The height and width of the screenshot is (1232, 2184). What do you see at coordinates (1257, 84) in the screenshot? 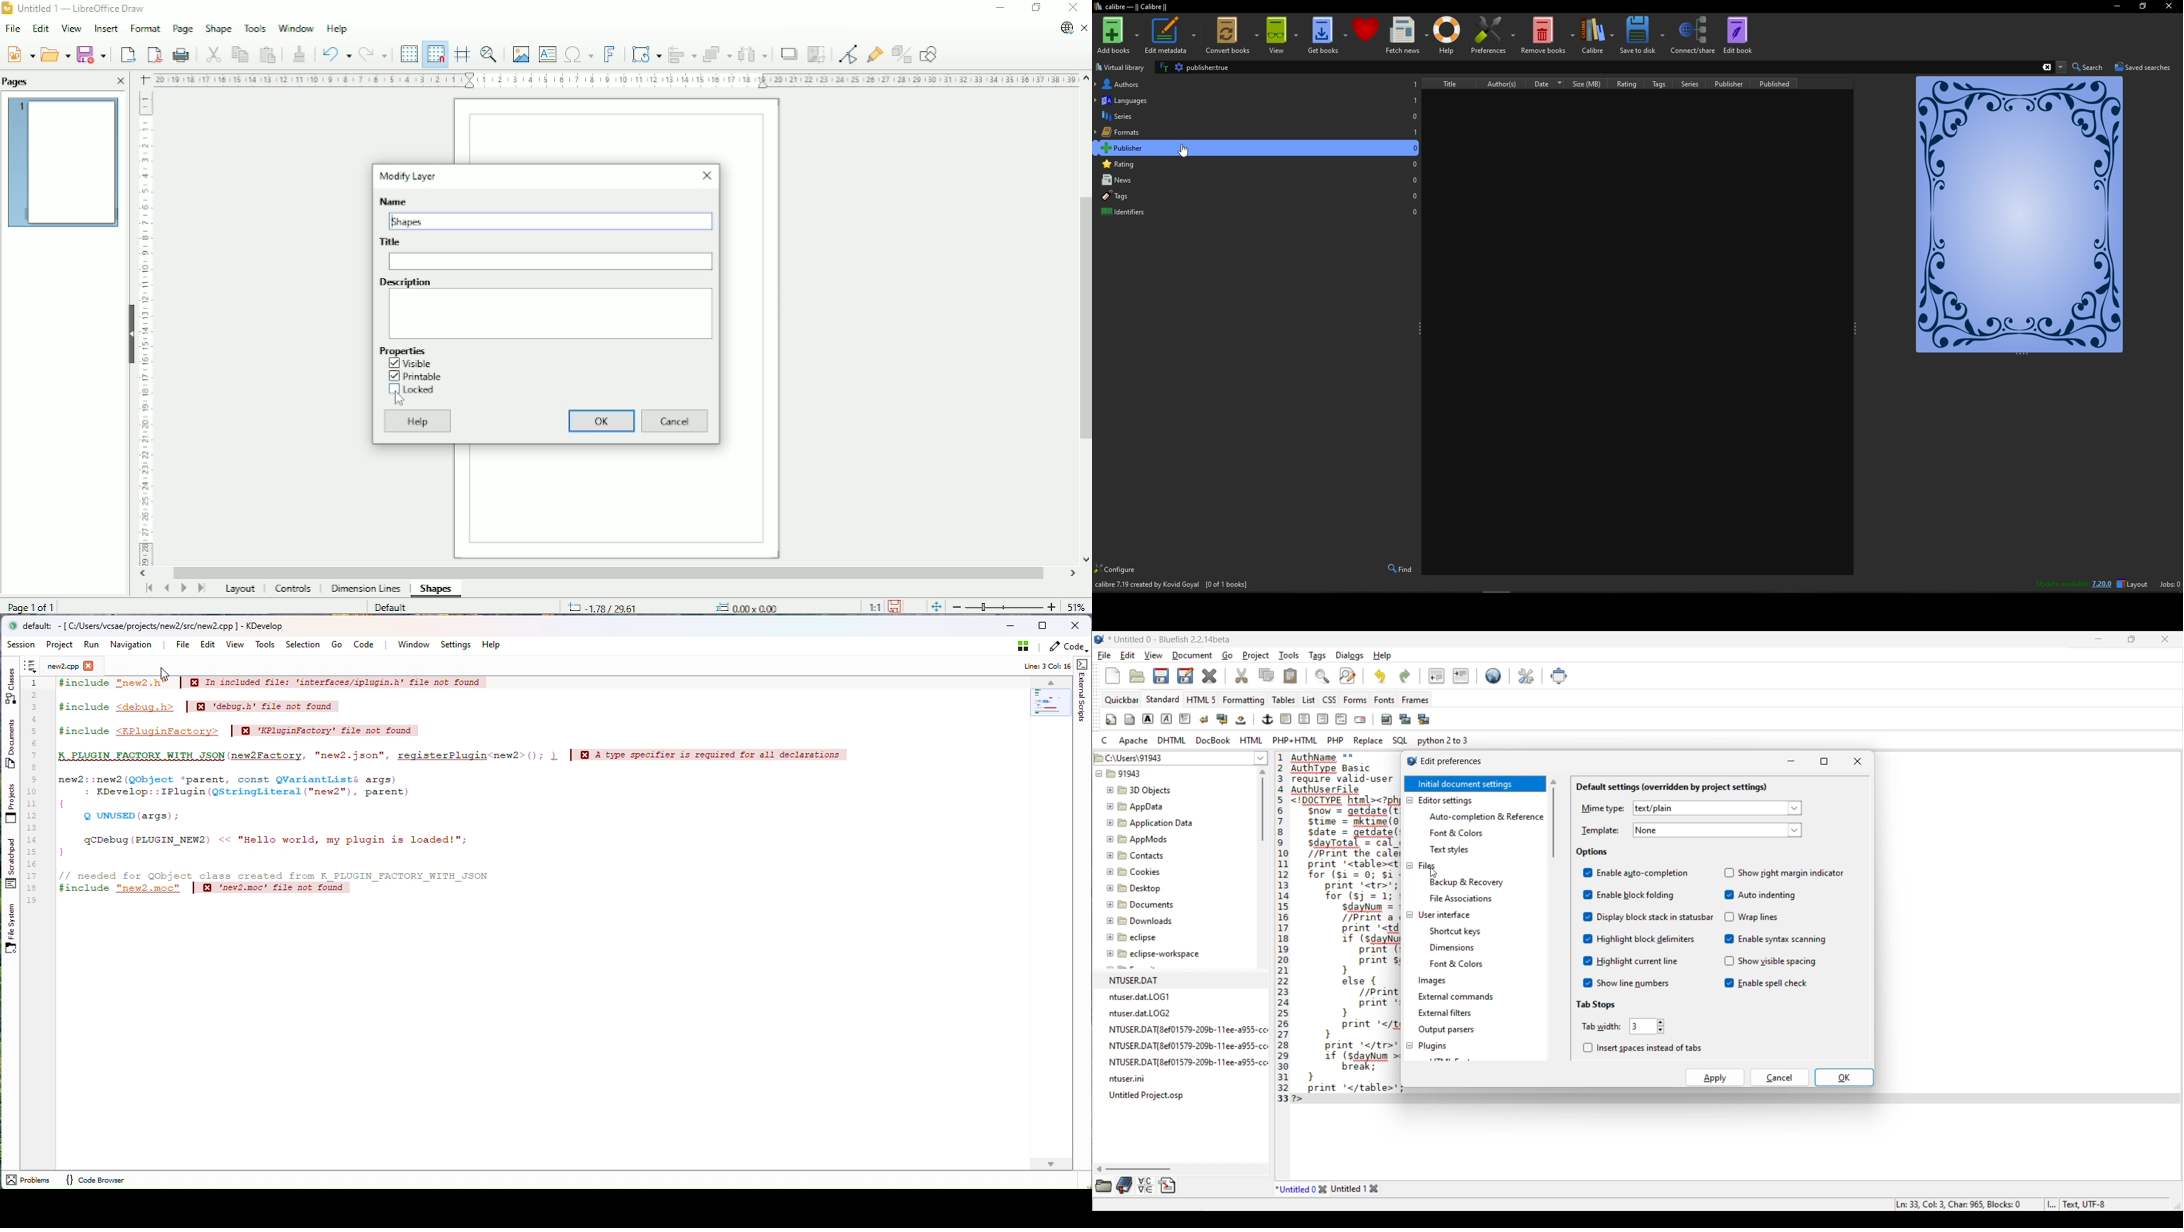
I see `Authors` at bounding box center [1257, 84].